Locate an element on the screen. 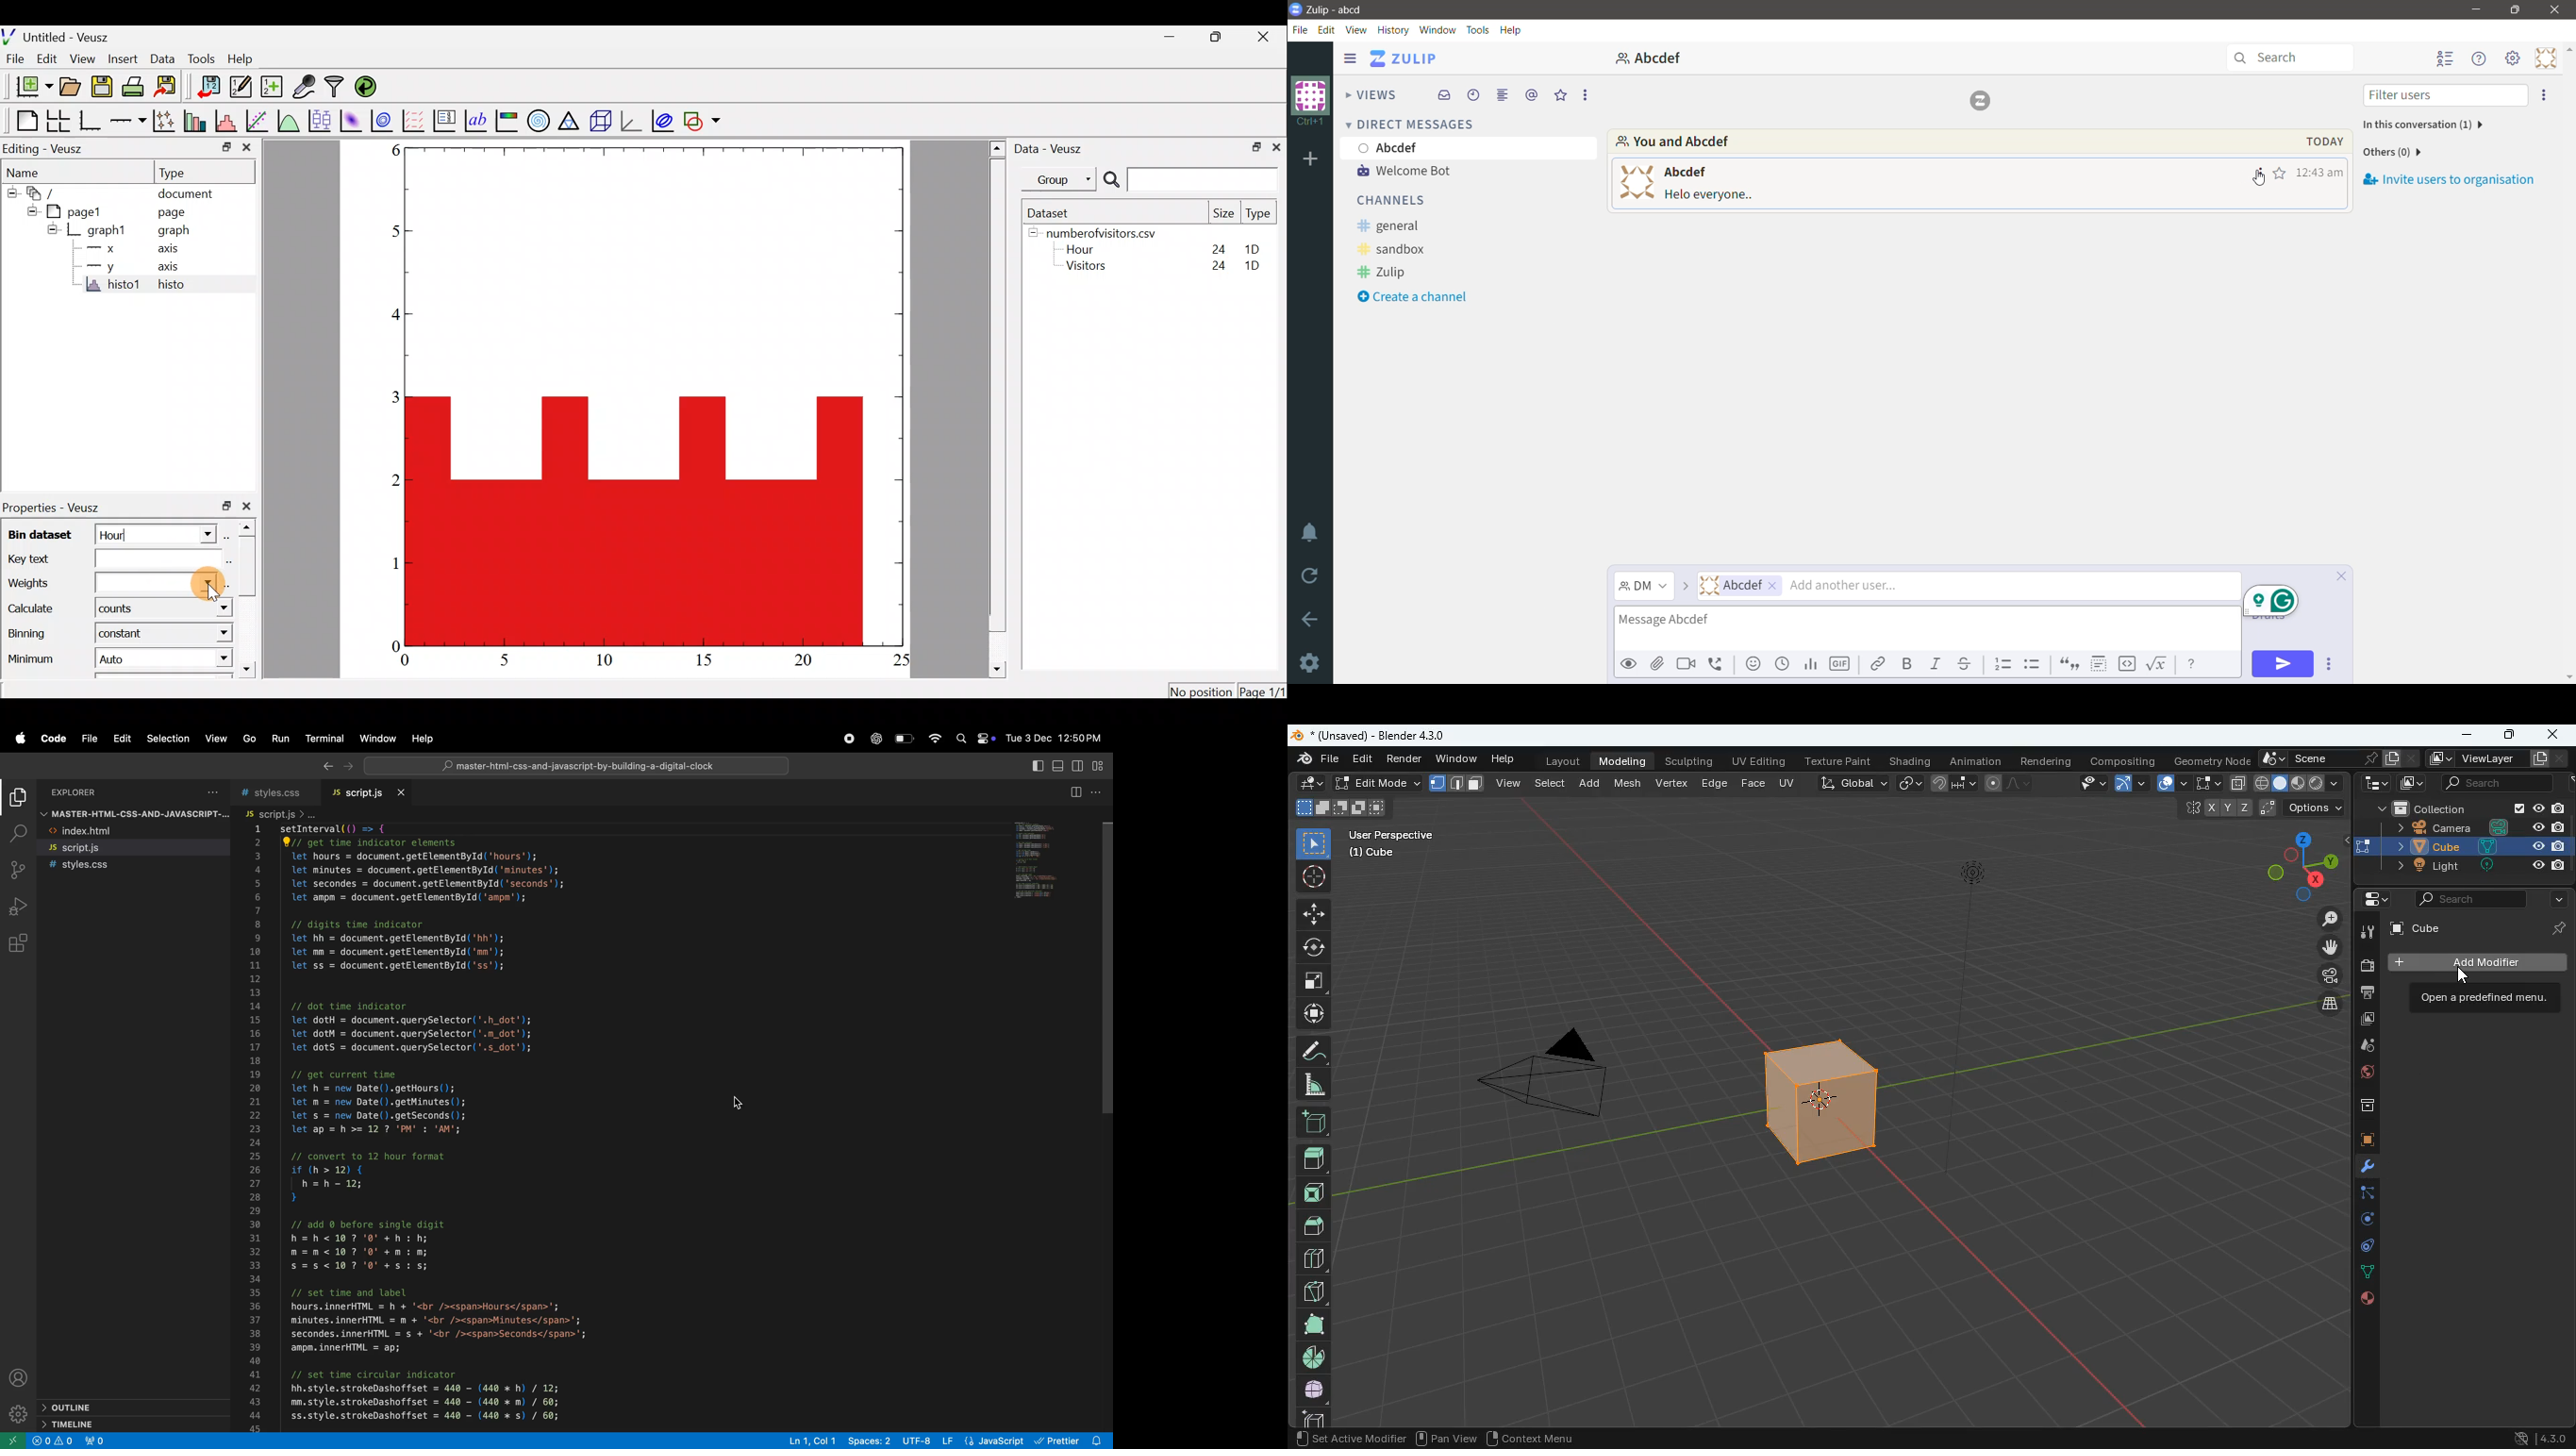 The width and height of the screenshot is (2576, 1456). 24 is located at coordinates (1215, 266).